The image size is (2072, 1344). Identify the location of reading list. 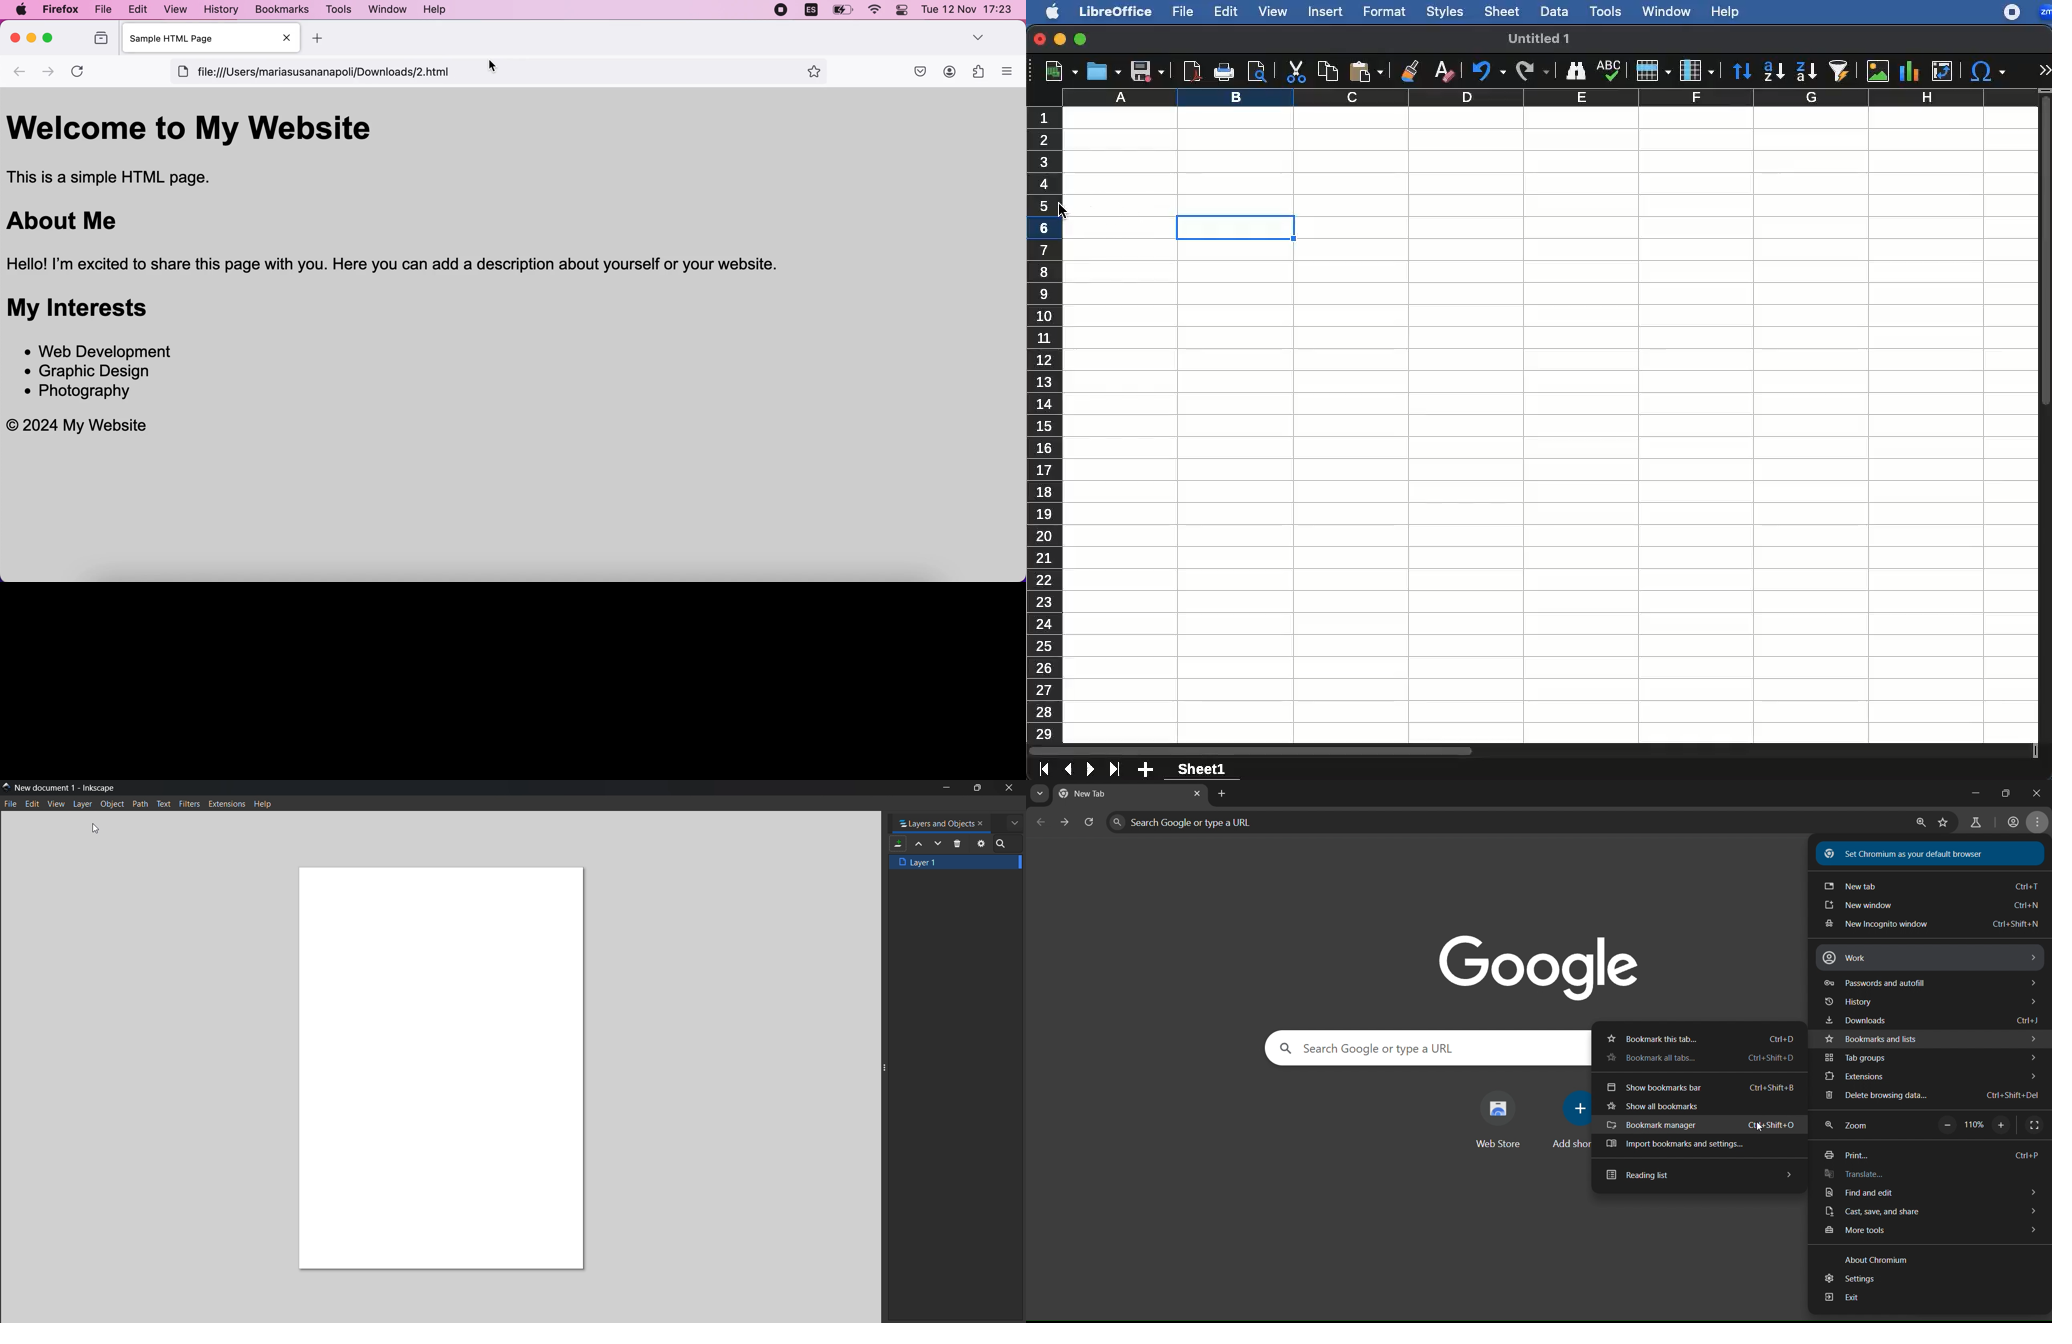
(1697, 1178).